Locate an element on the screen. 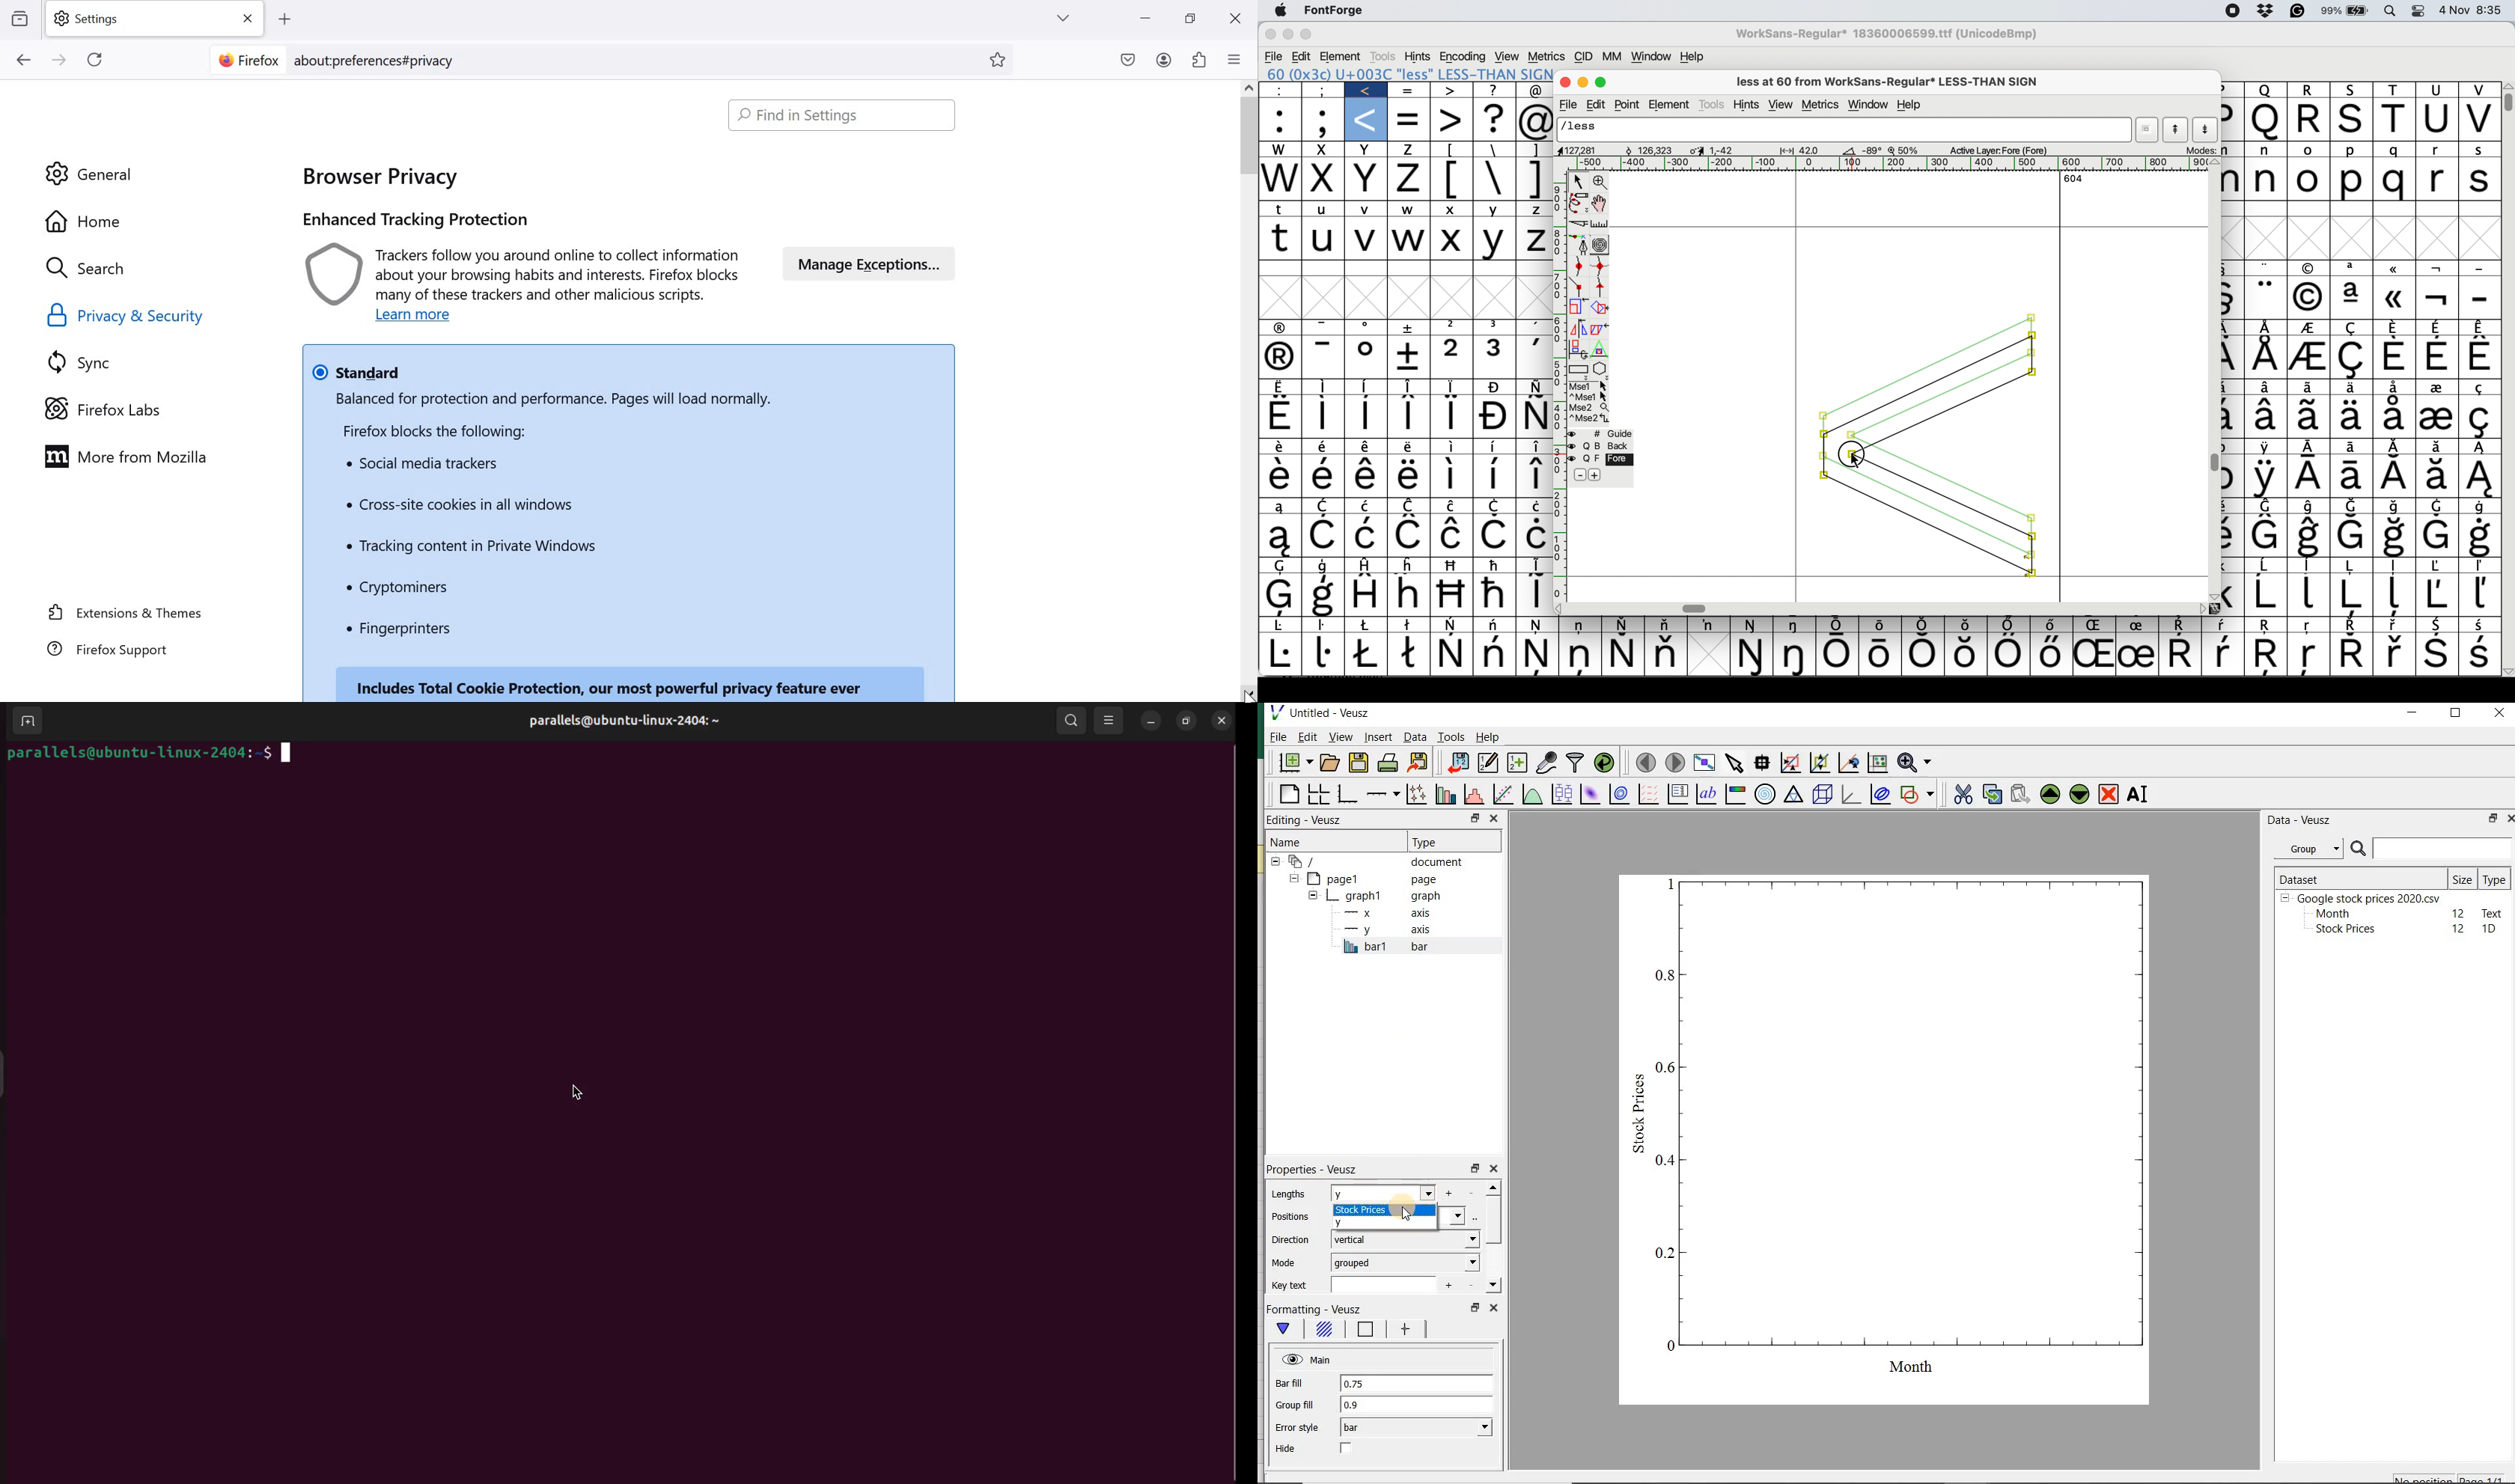 This screenshot has width=2520, height=1484. Symbol is located at coordinates (1621, 655).